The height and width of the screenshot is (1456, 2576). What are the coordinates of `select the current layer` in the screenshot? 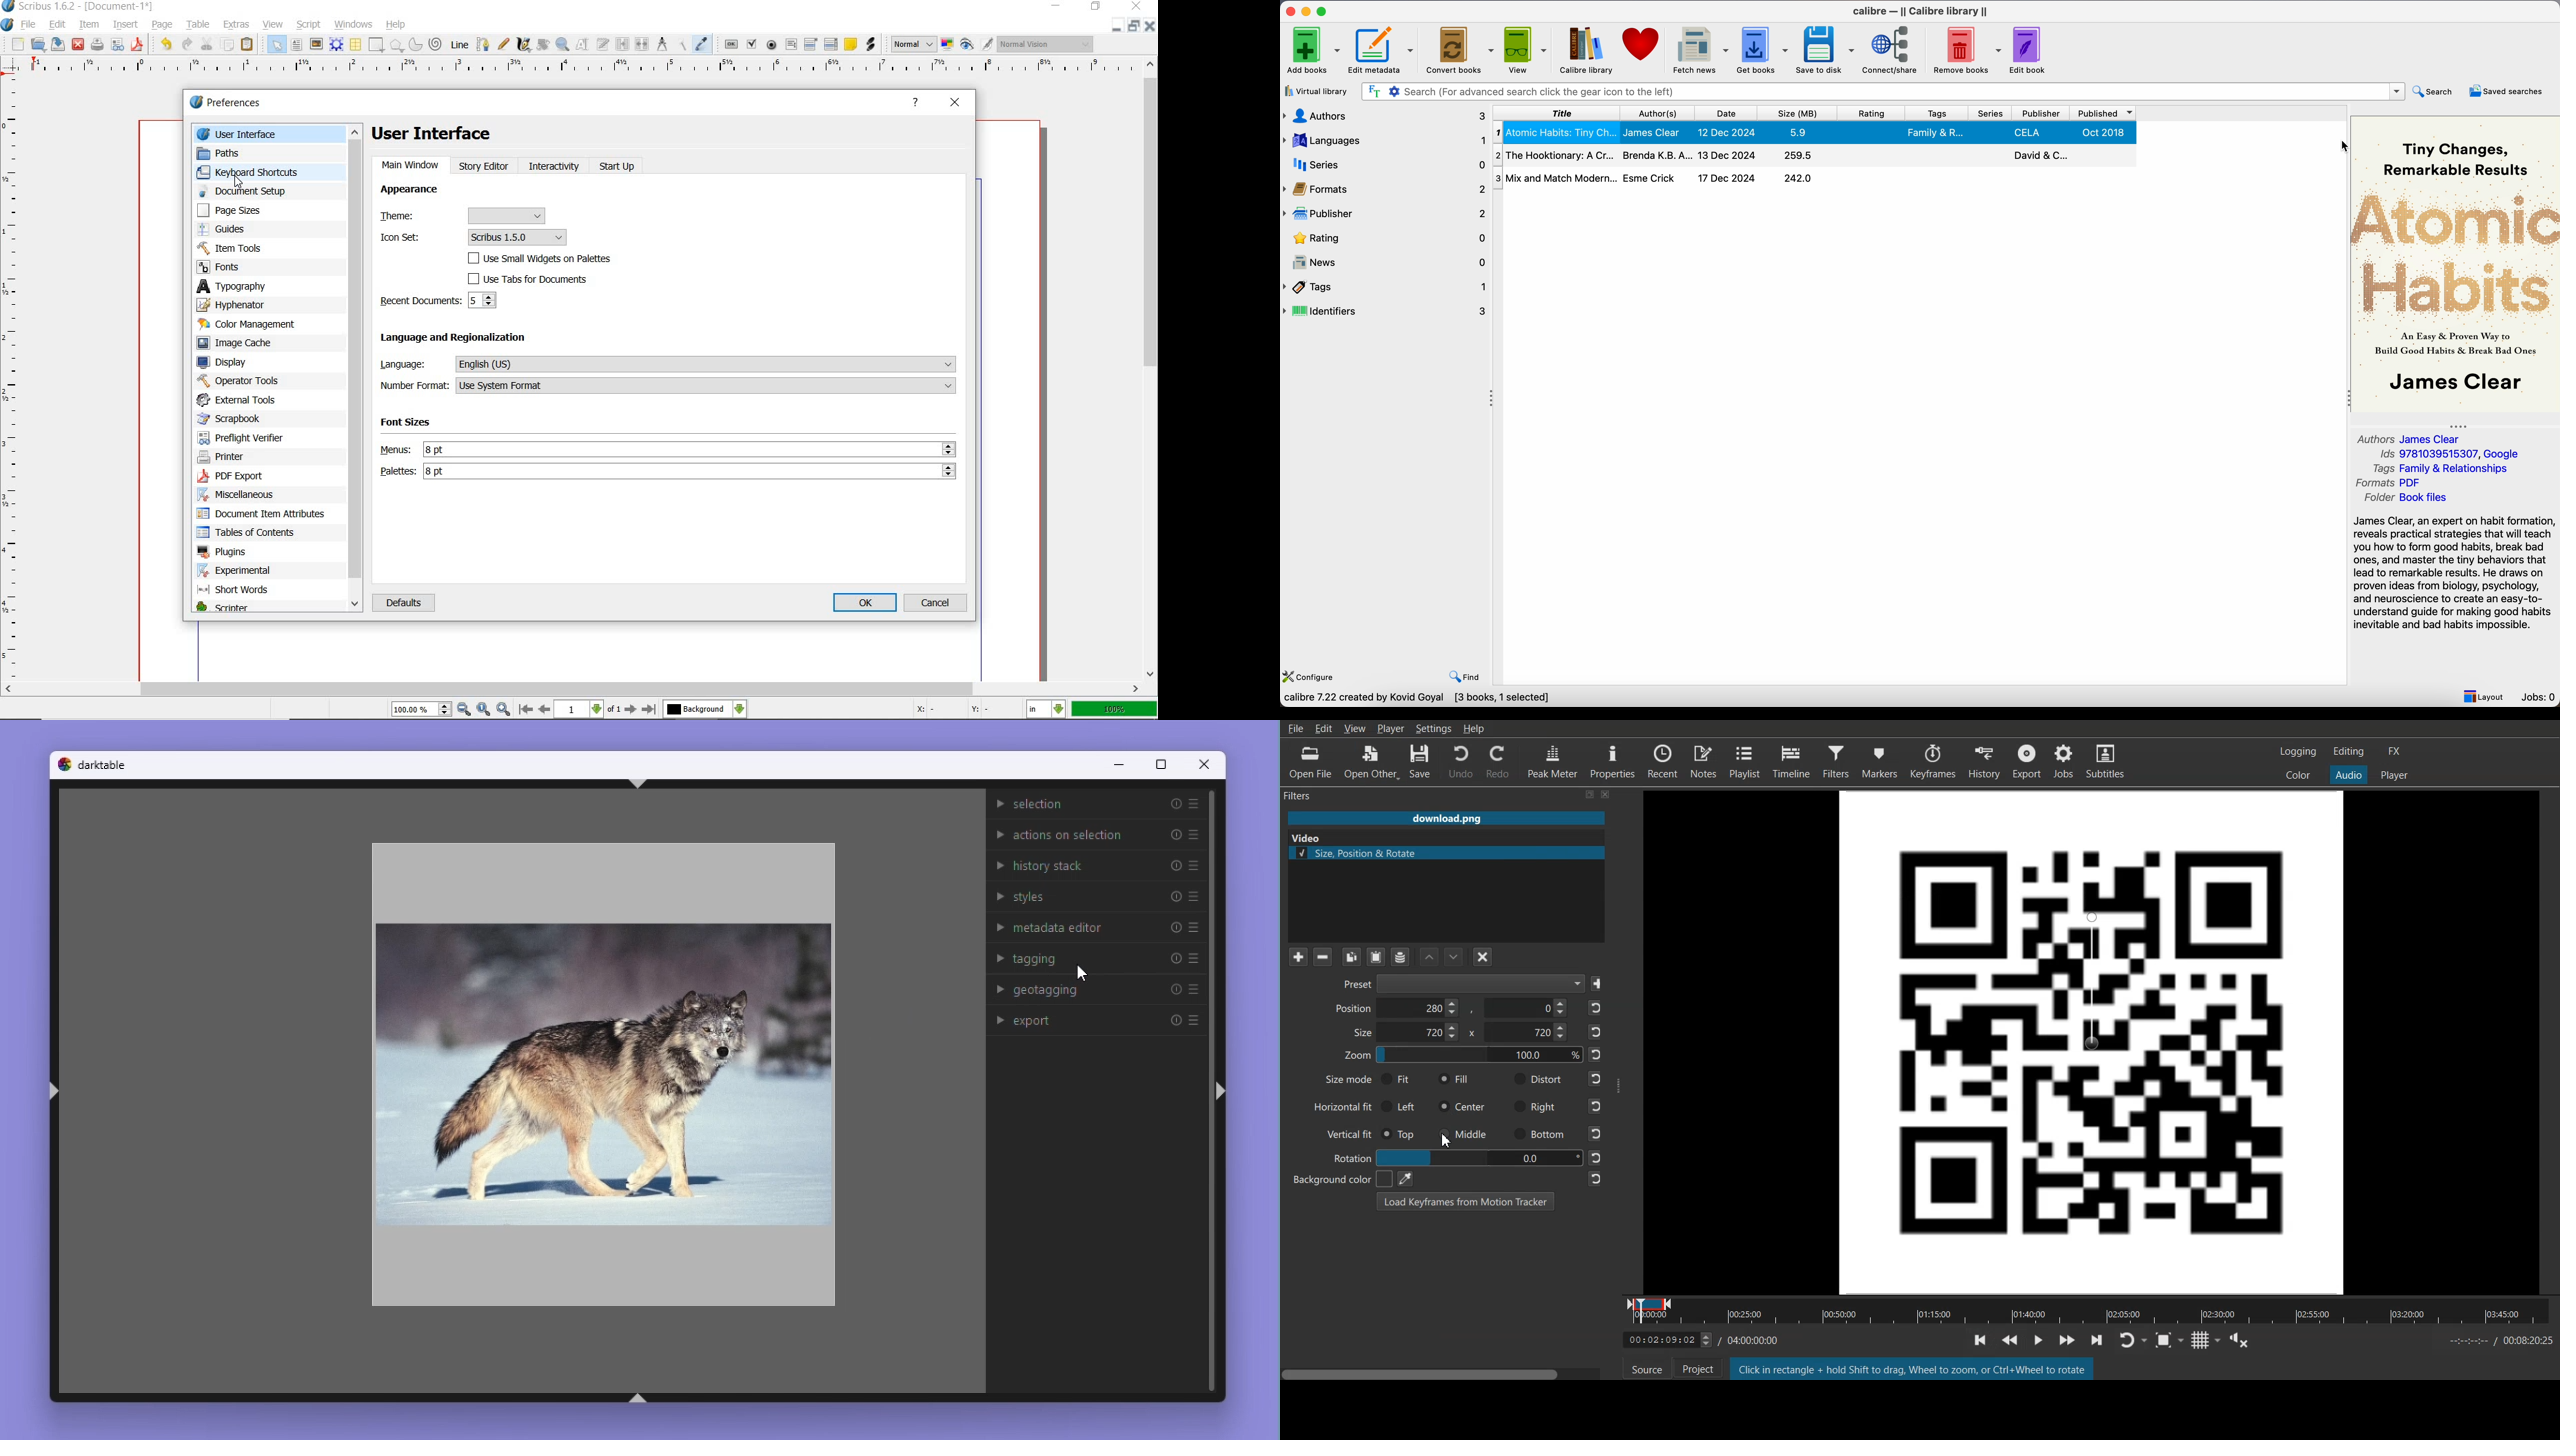 It's located at (705, 710).